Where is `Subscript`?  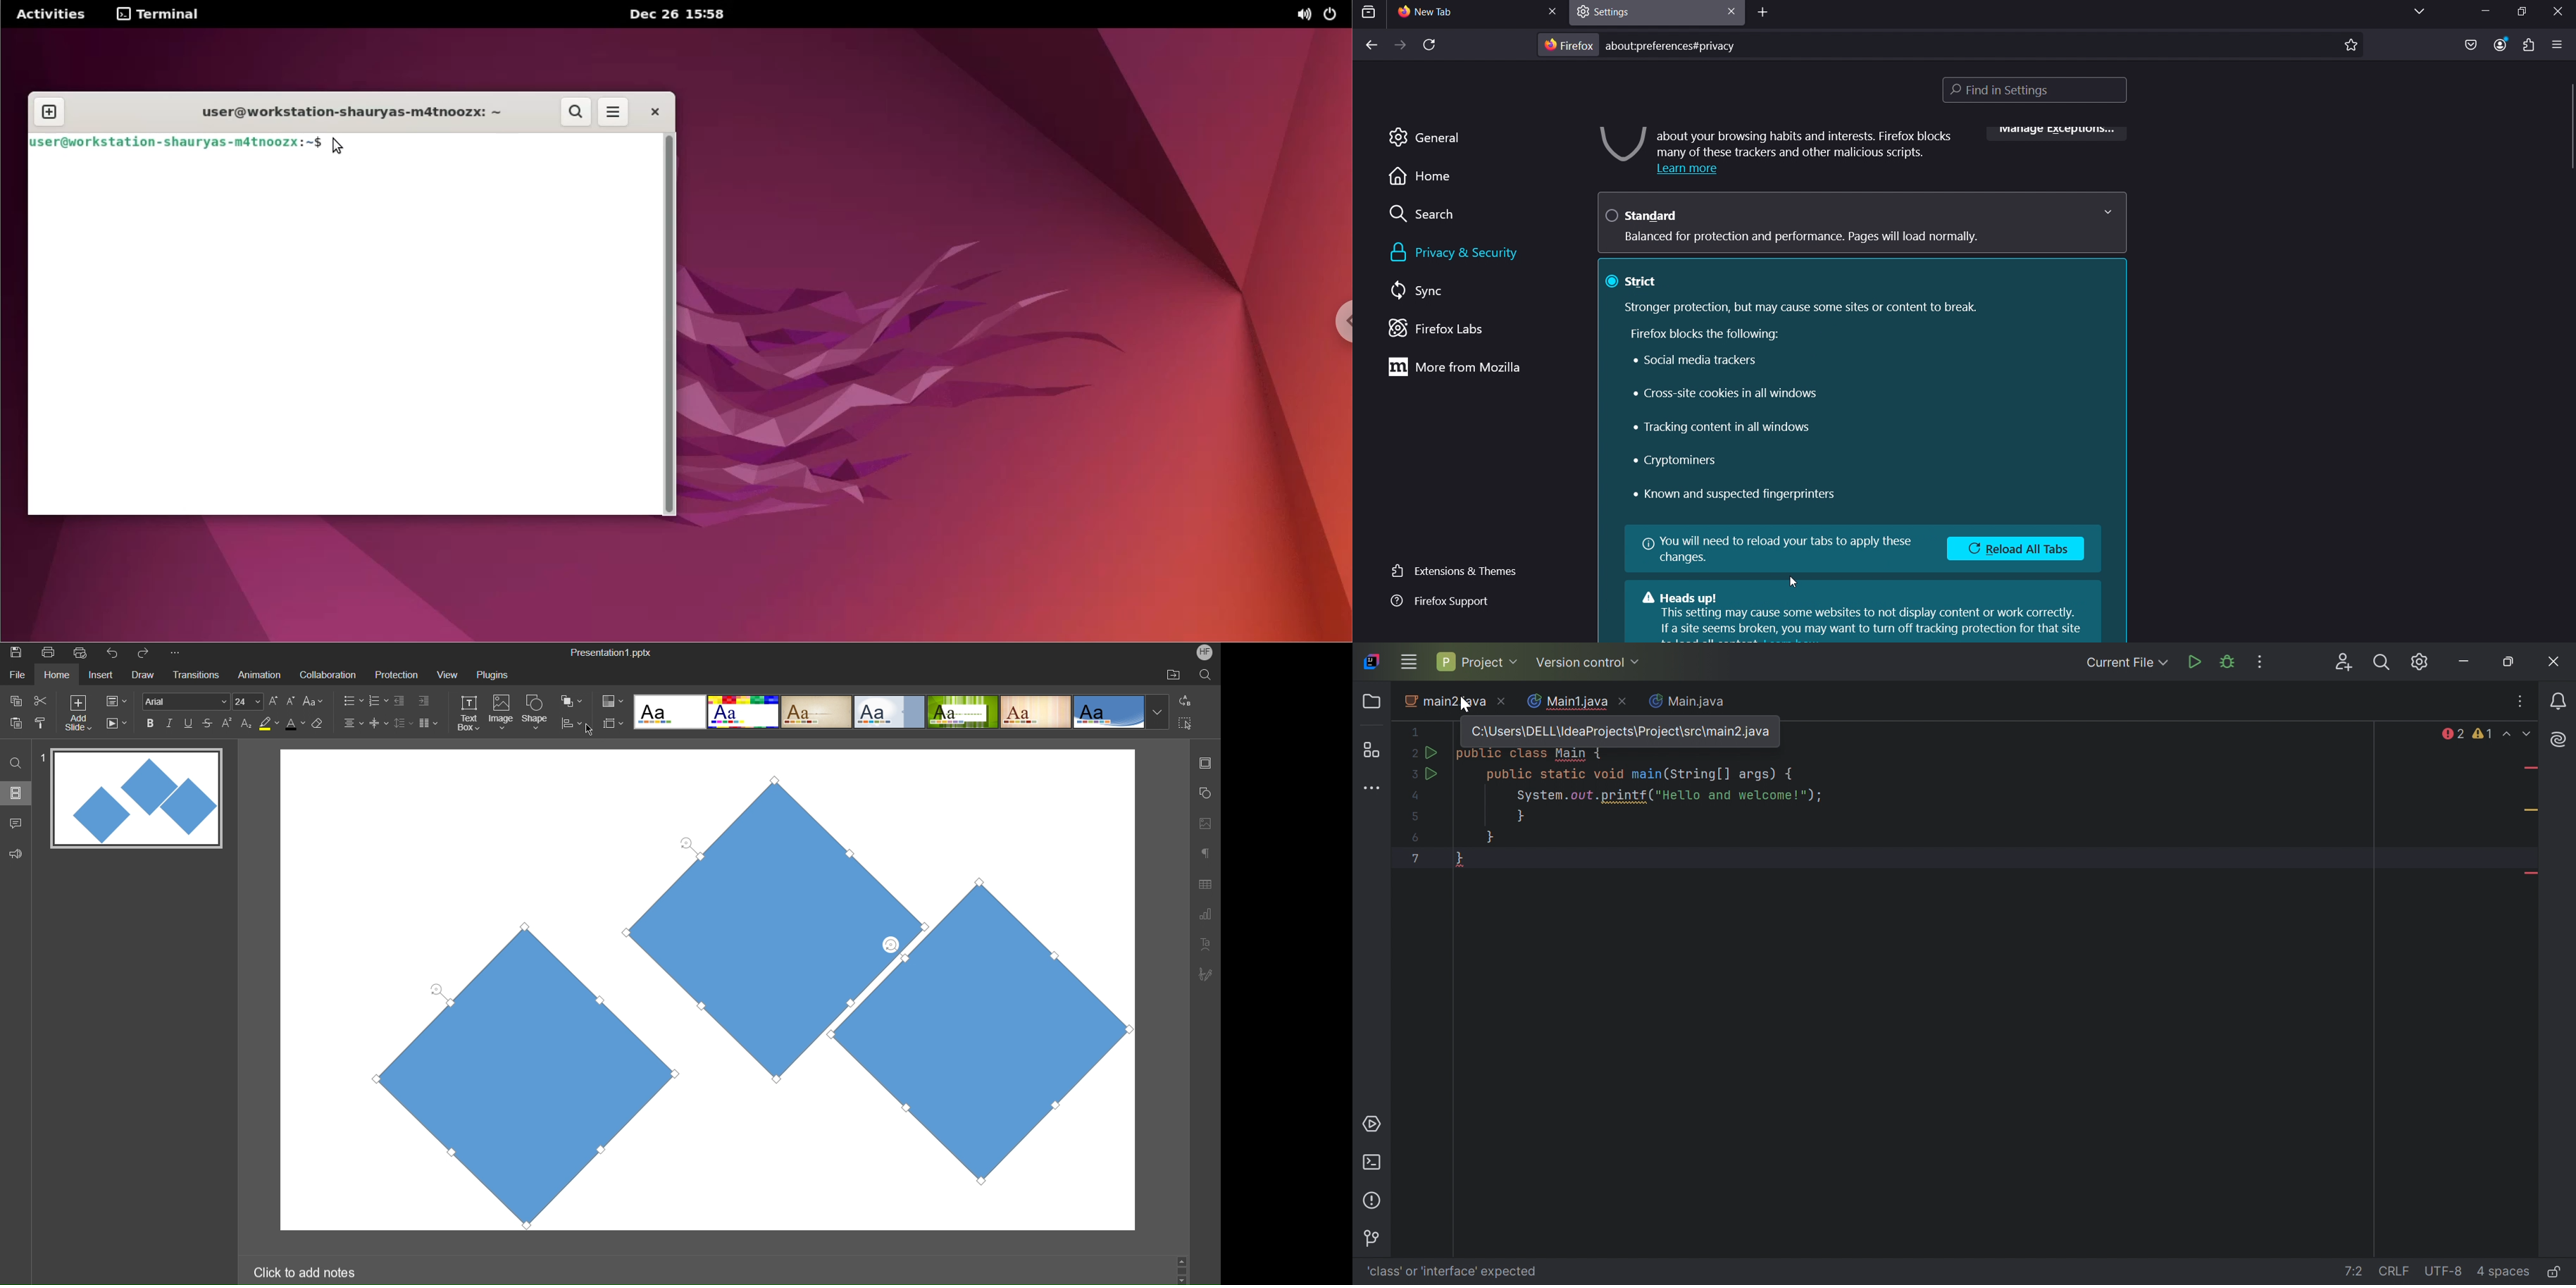 Subscript is located at coordinates (247, 723).